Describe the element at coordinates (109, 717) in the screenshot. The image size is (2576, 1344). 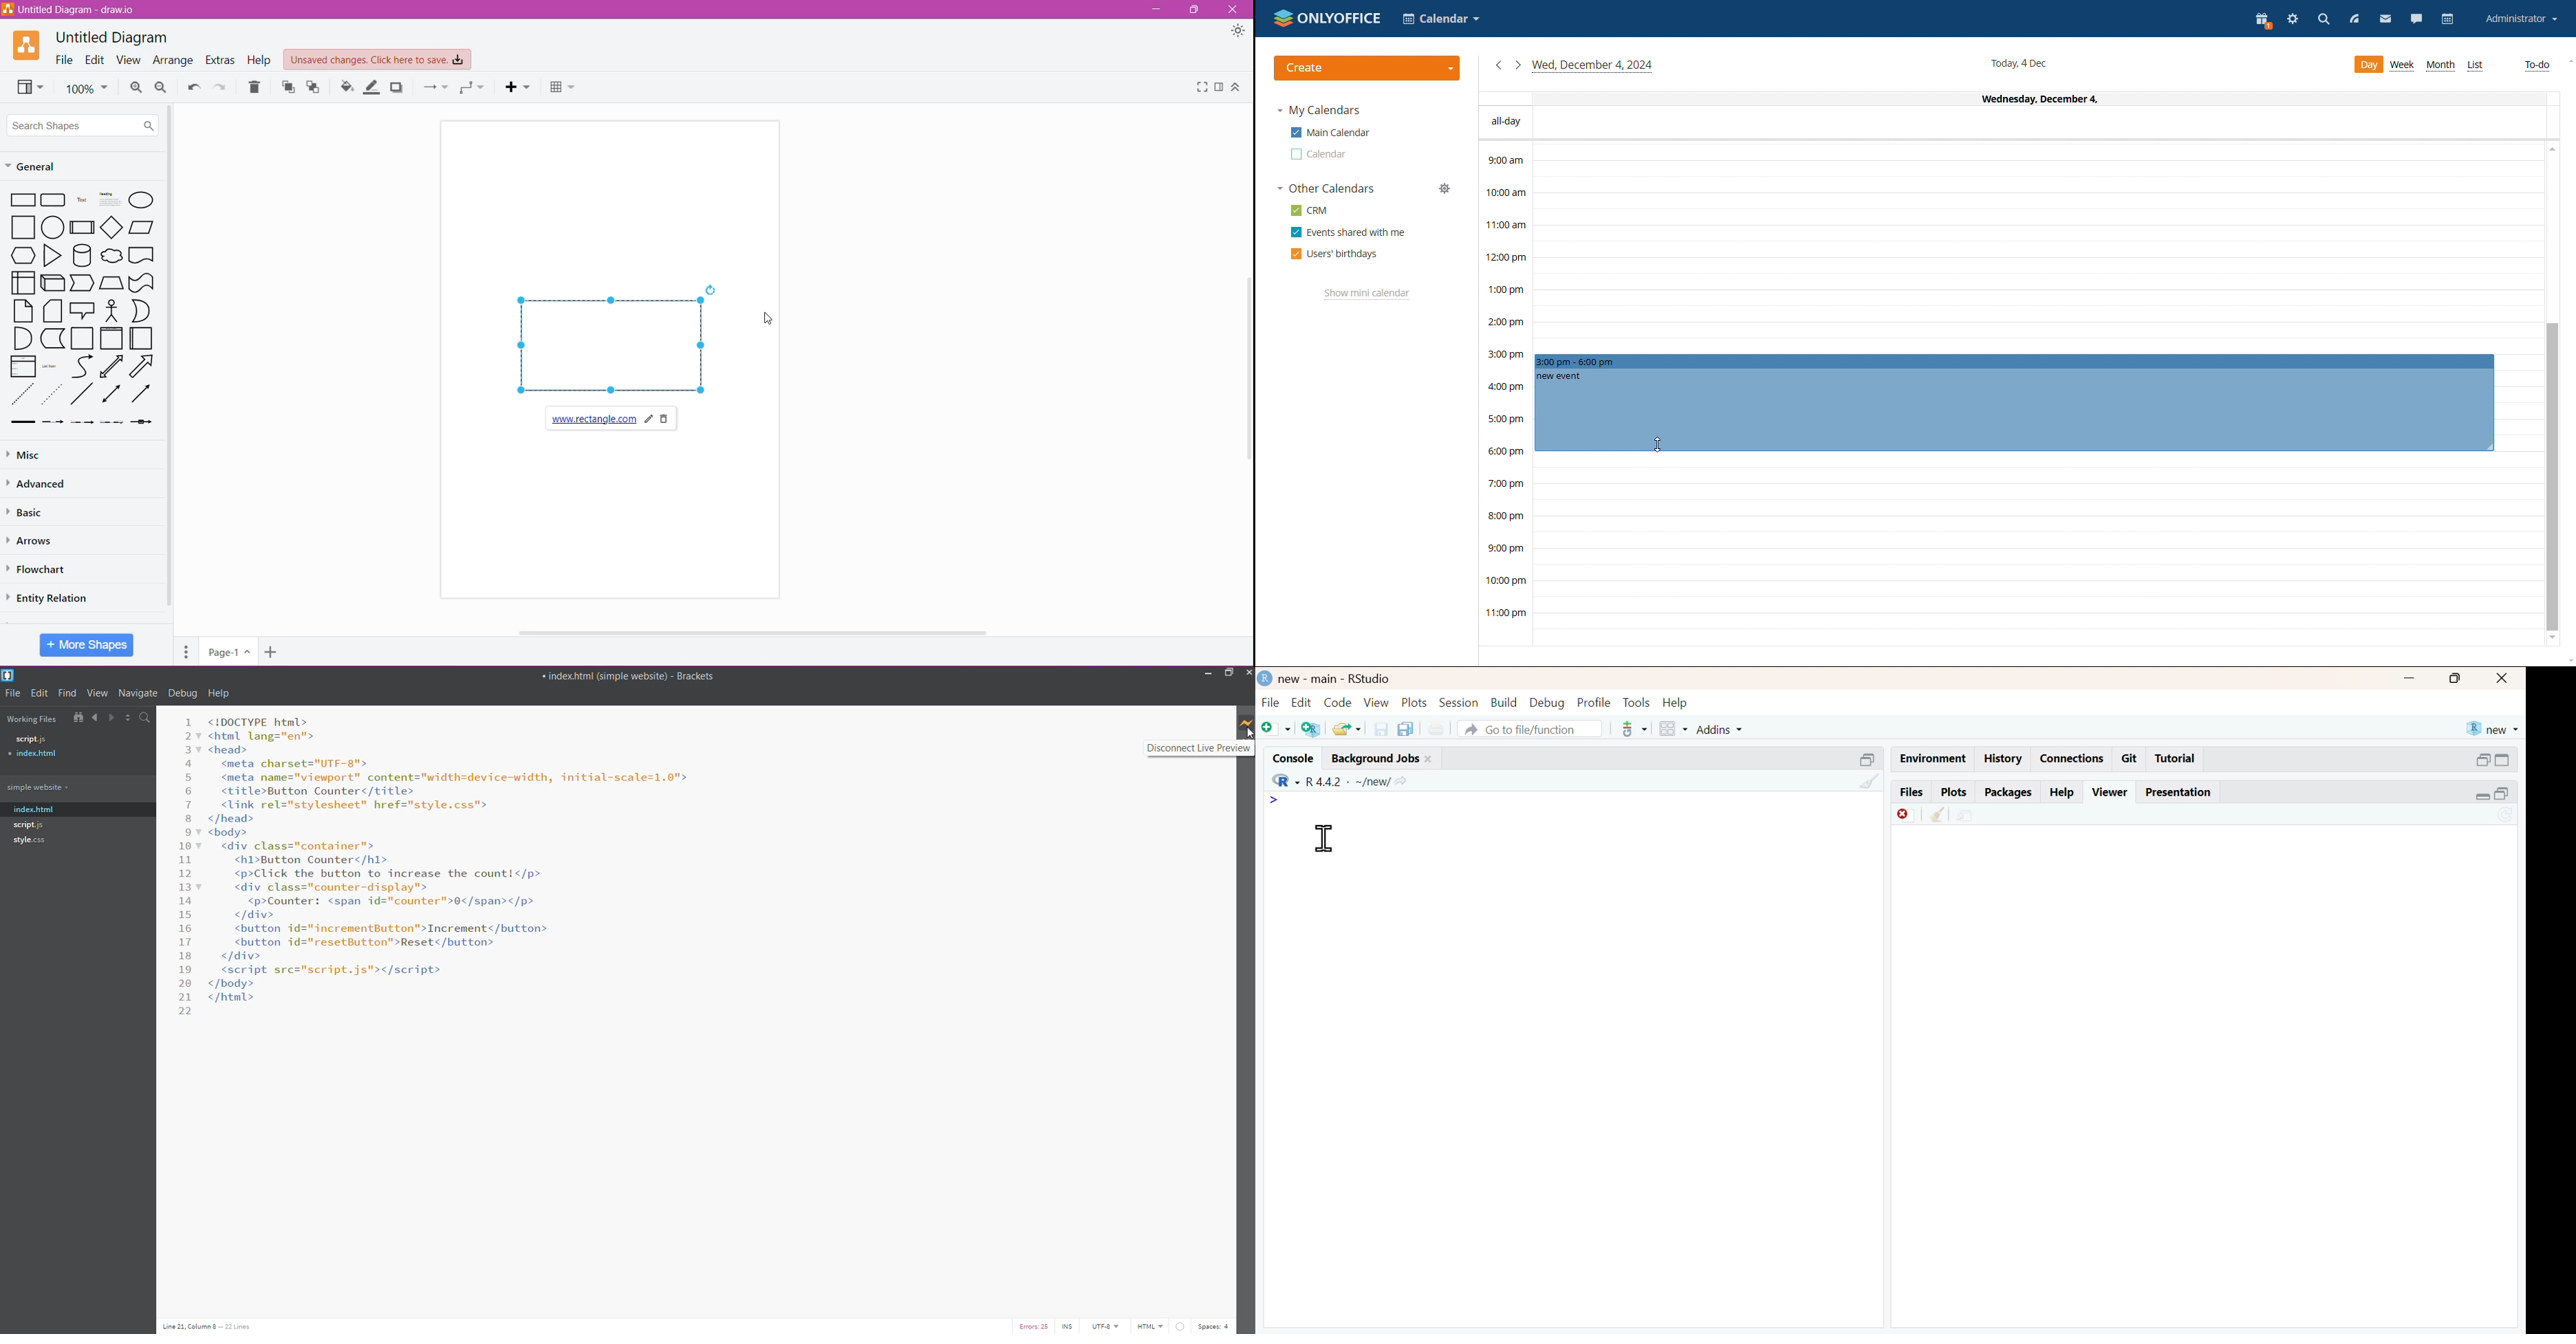
I see `navigate forward` at that location.